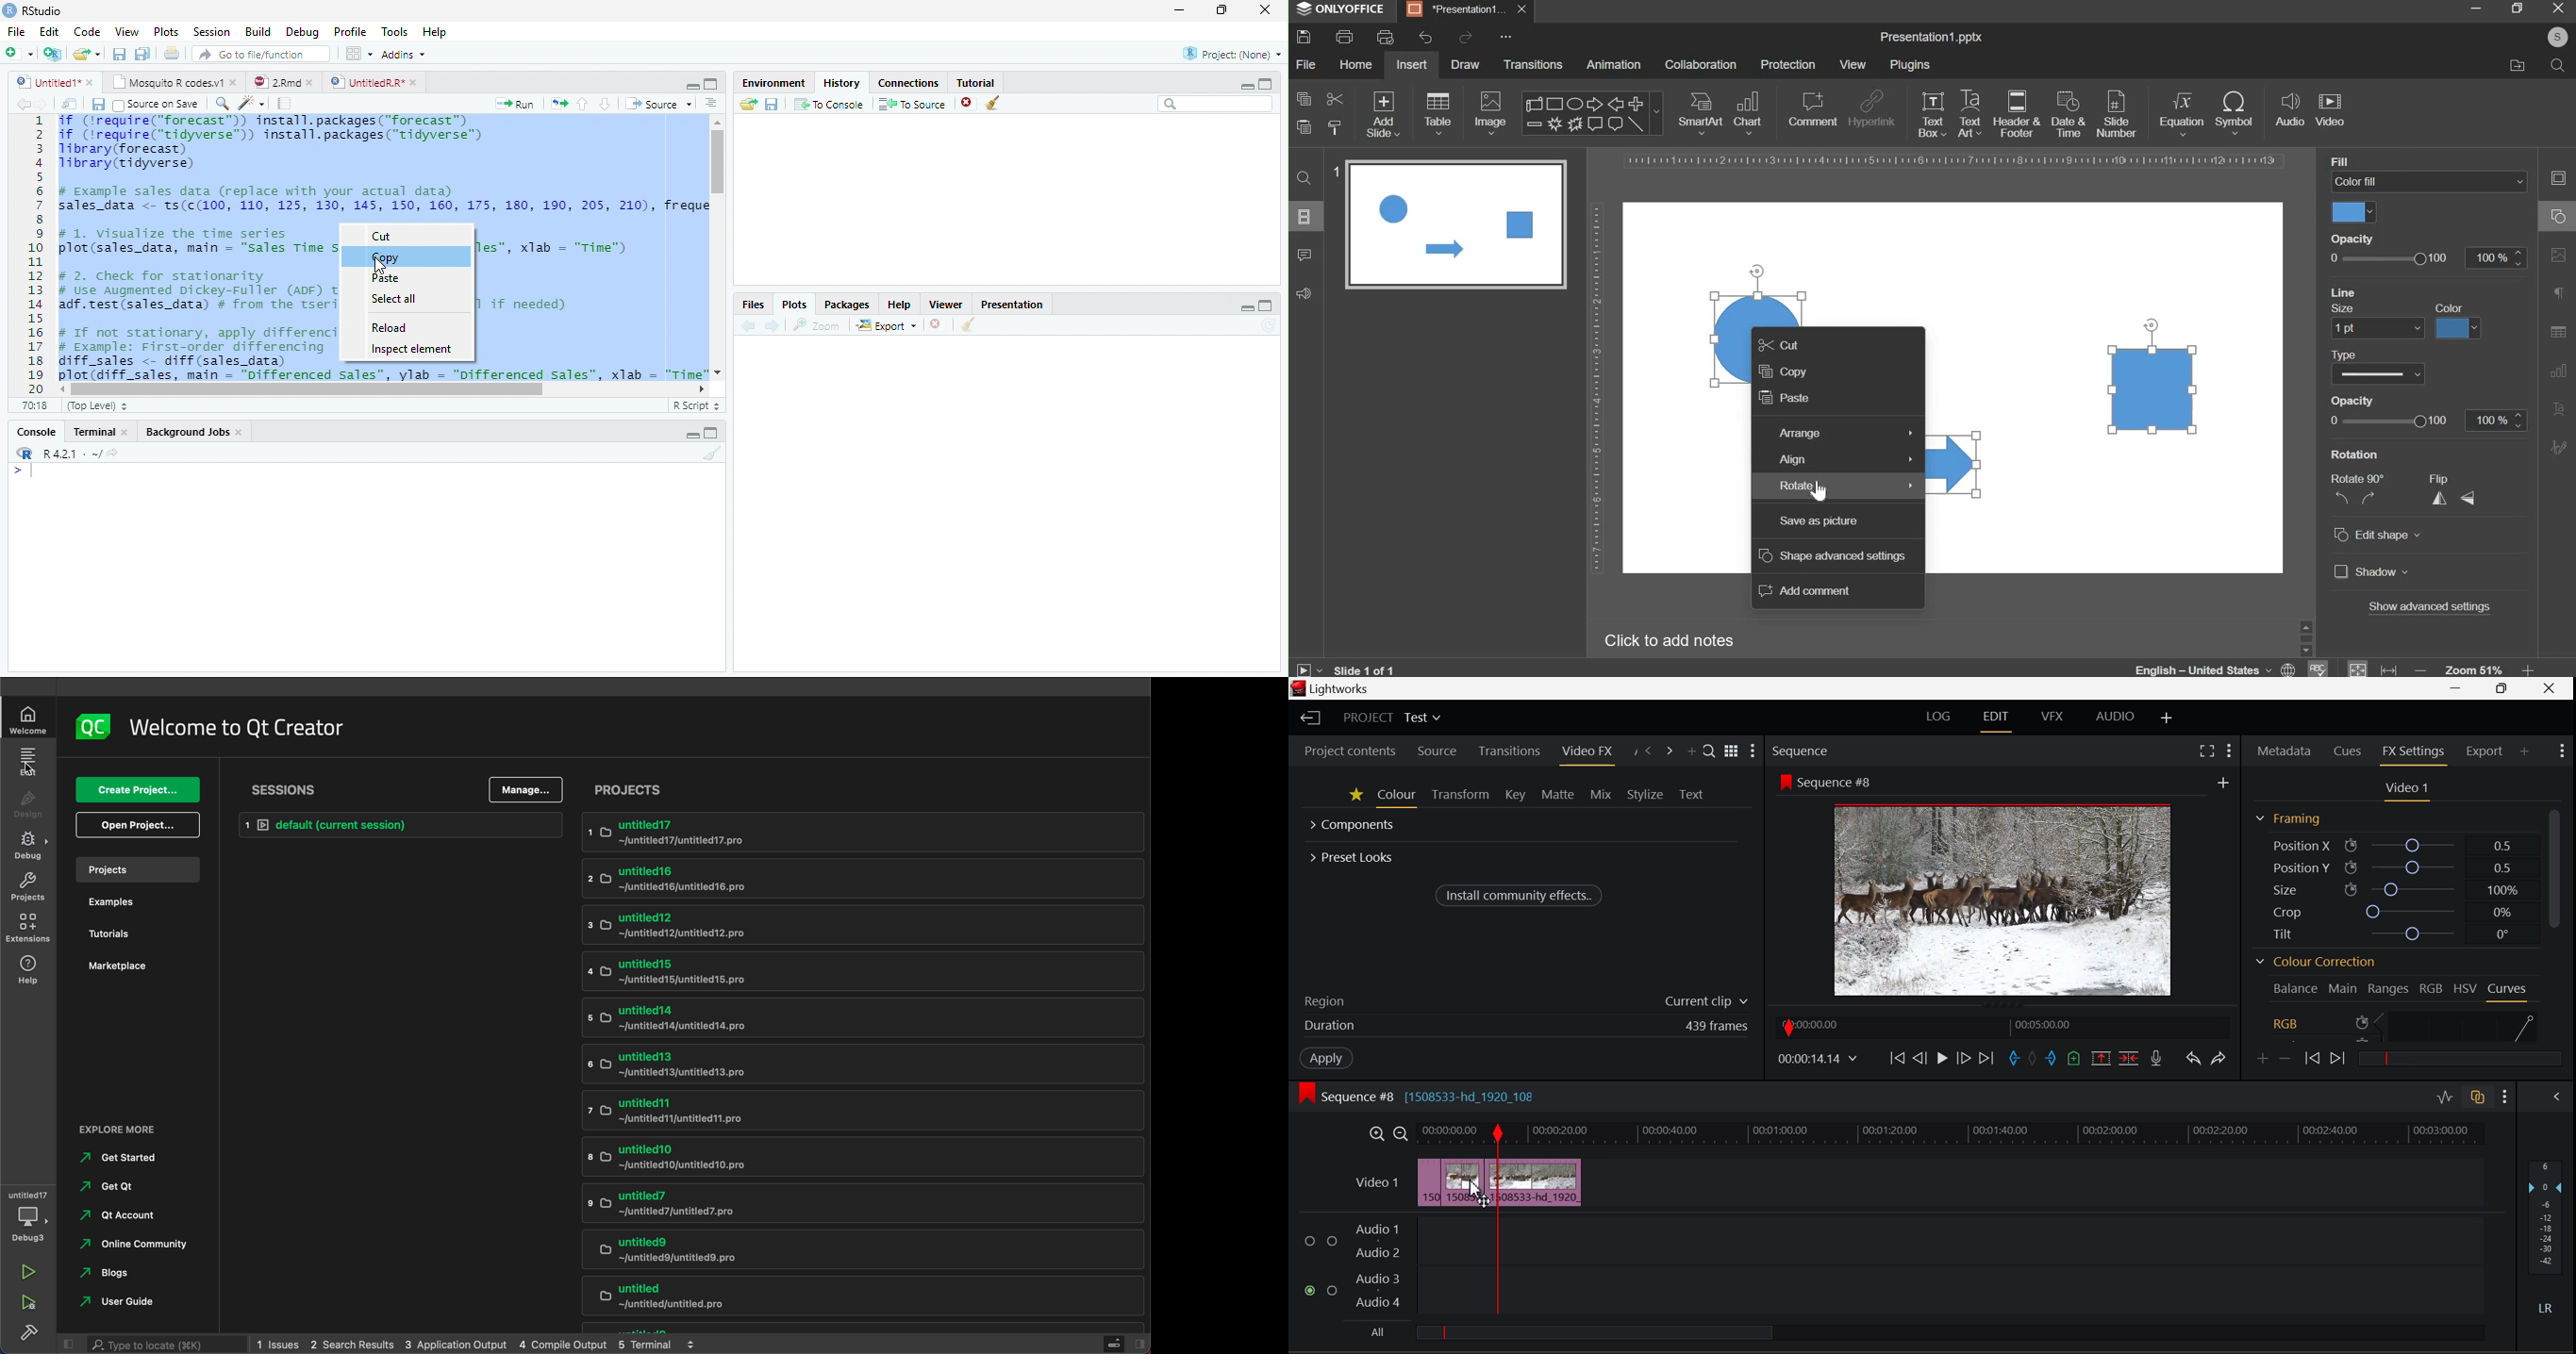 The image size is (2576, 1372). Describe the element at coordinates (713, 434) in the screenshot. I see `Maximize` at that location.